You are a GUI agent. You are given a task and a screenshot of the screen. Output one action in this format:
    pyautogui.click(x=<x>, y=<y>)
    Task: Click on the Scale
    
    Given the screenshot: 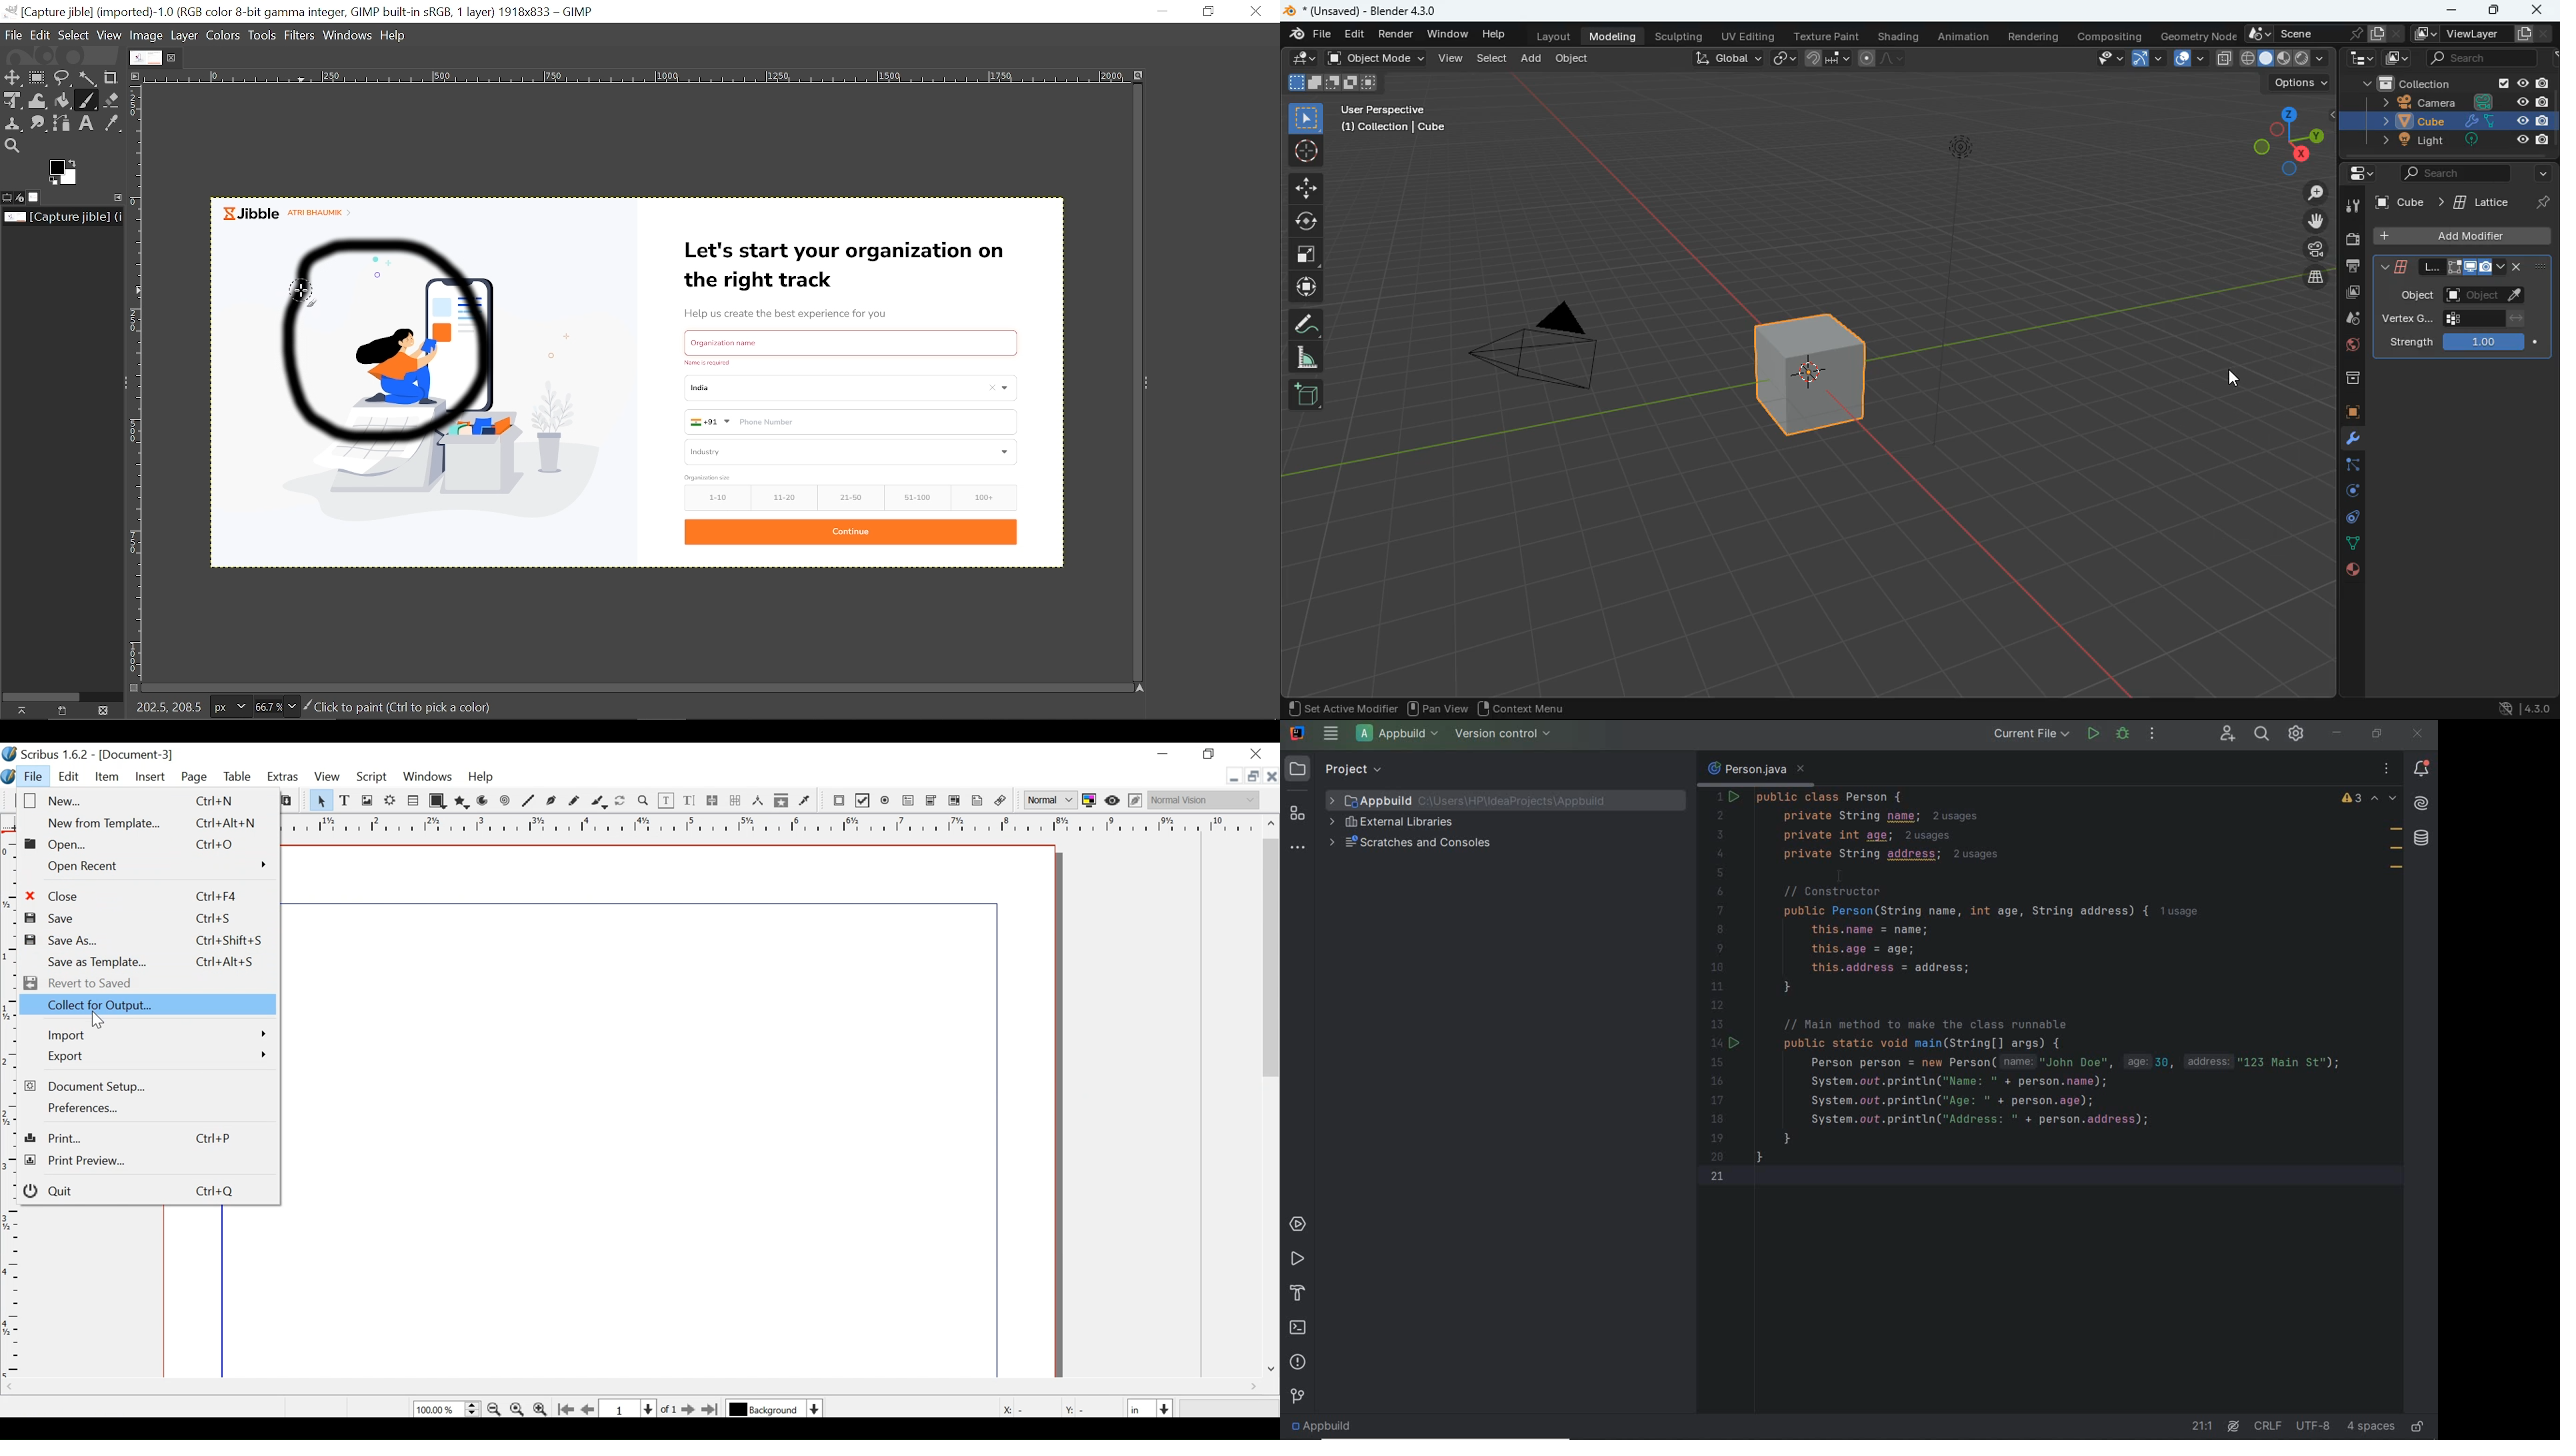 What is the action you would take?
    pyautogui.click(x=141, y=390)
    